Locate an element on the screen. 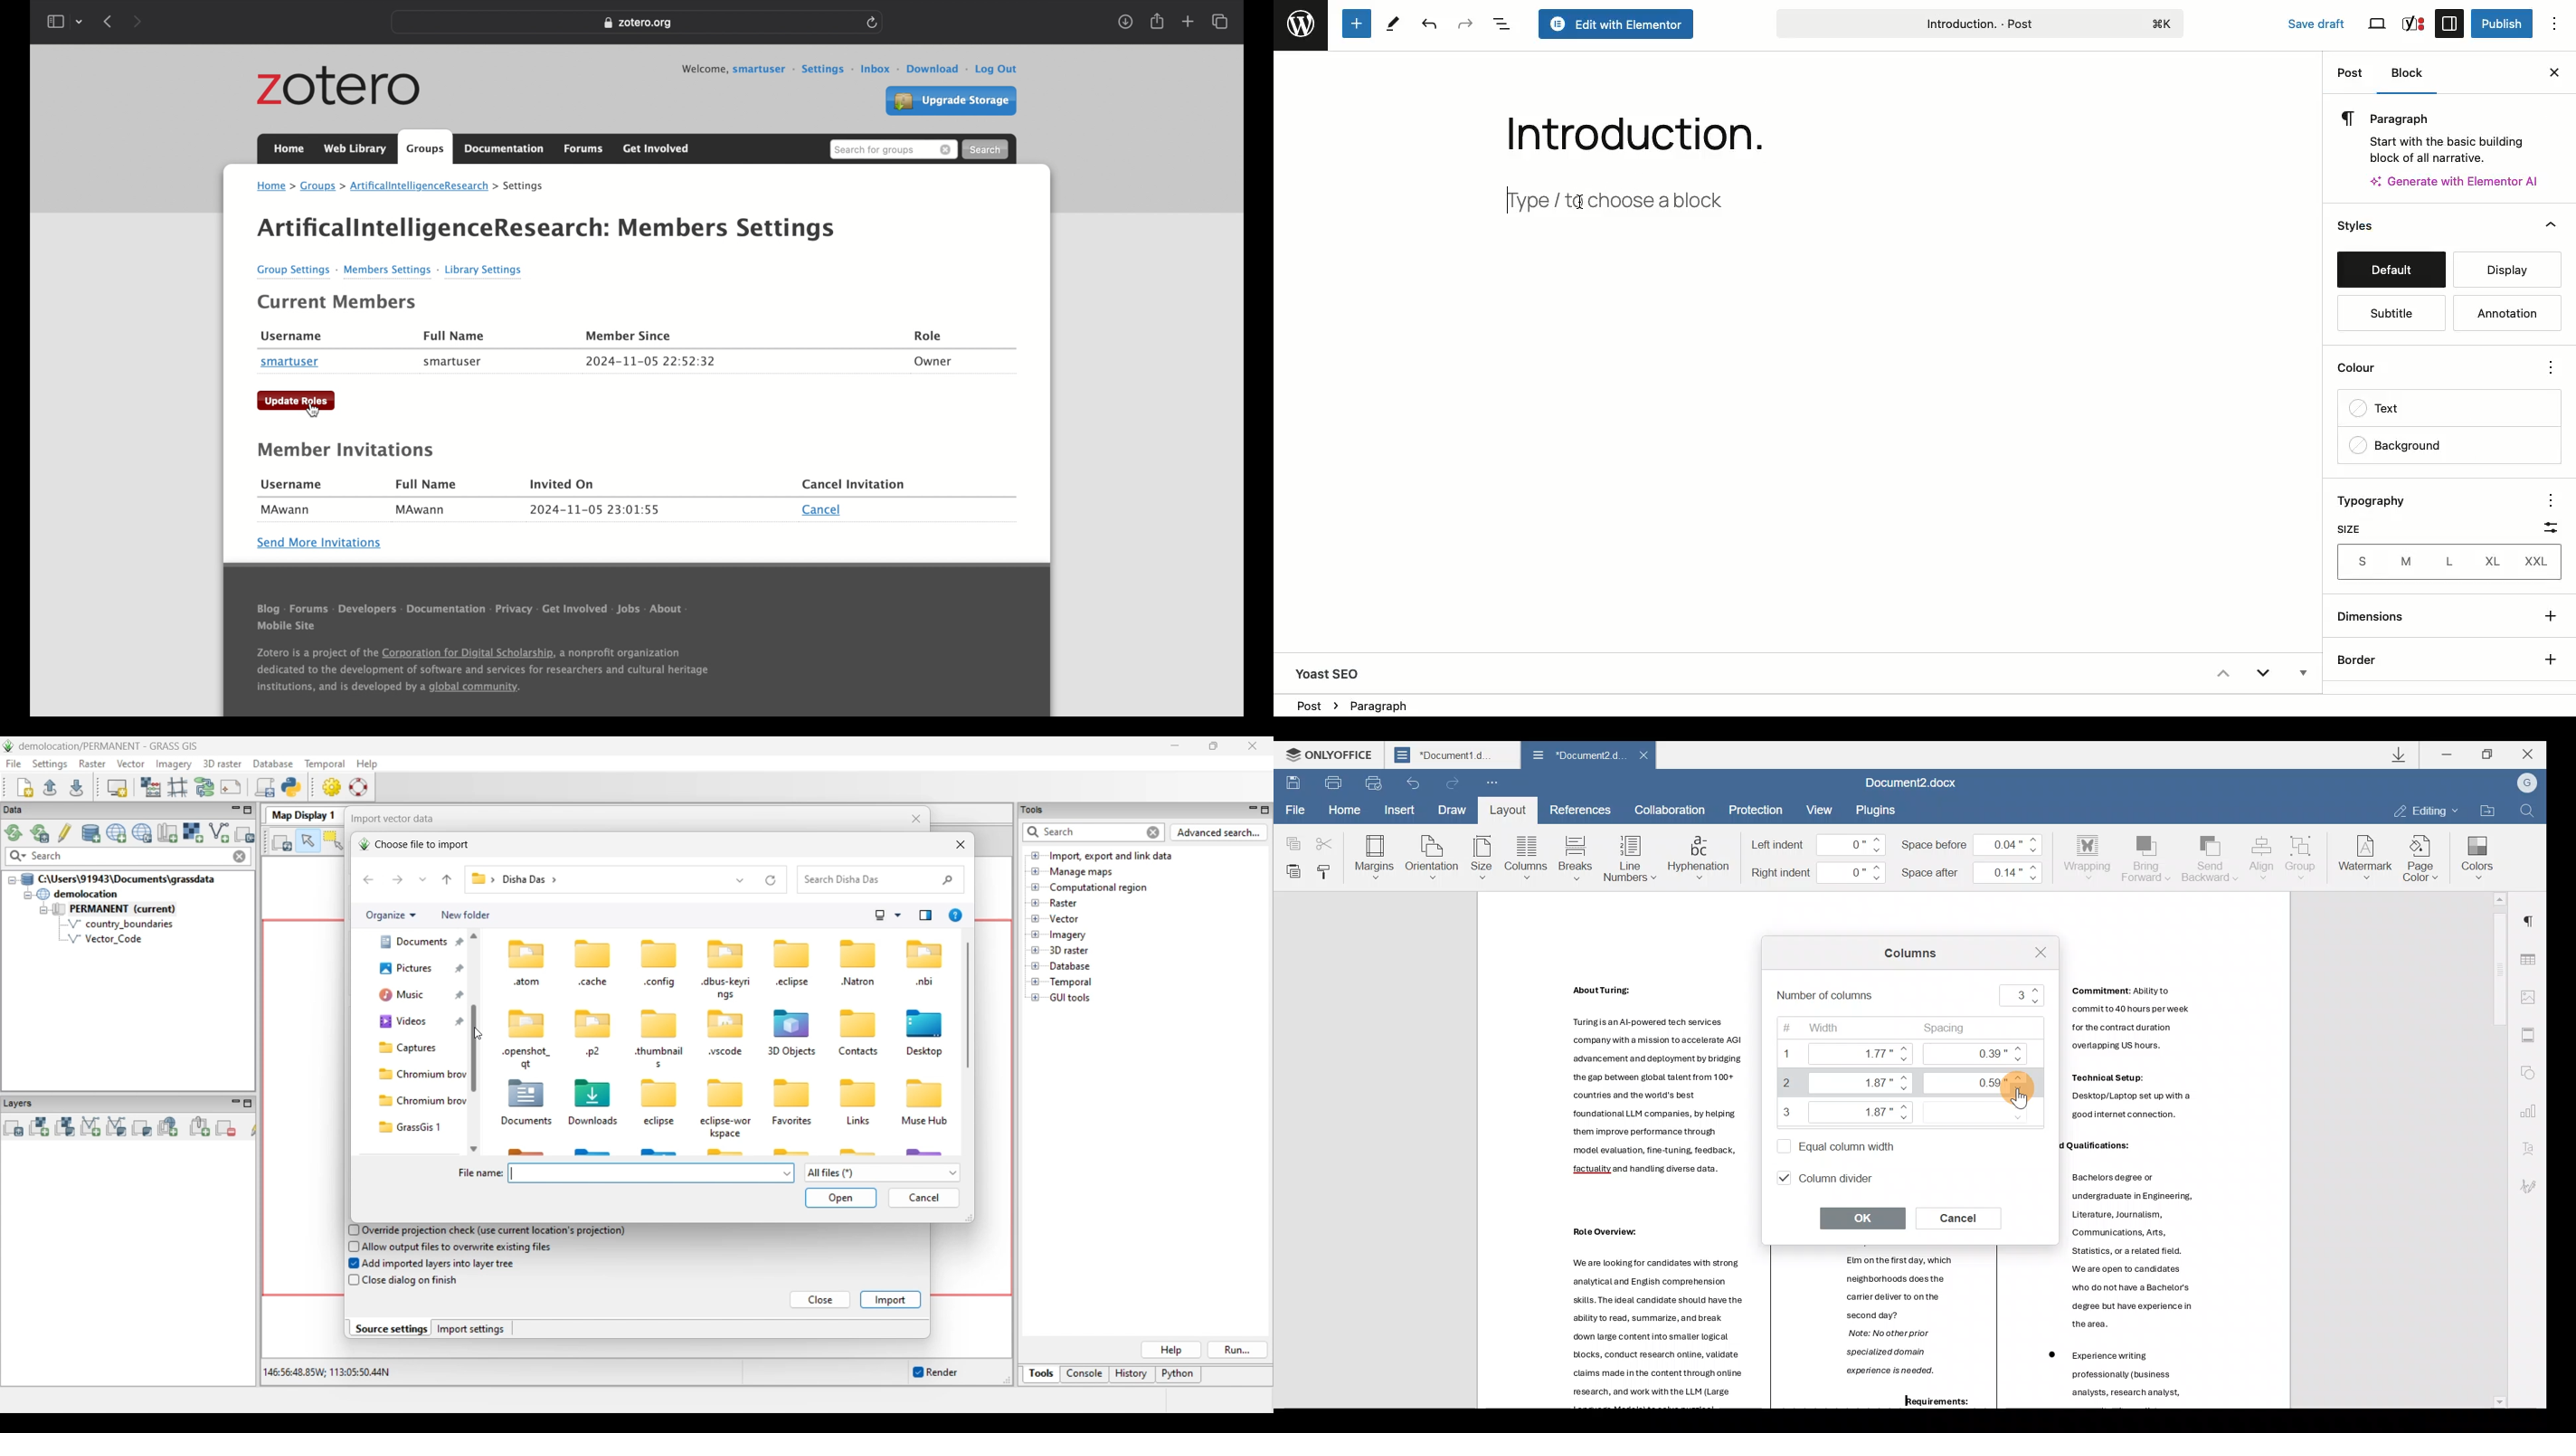 The image size is (2576, 1456). Options is located at coordinates (2547, 498).